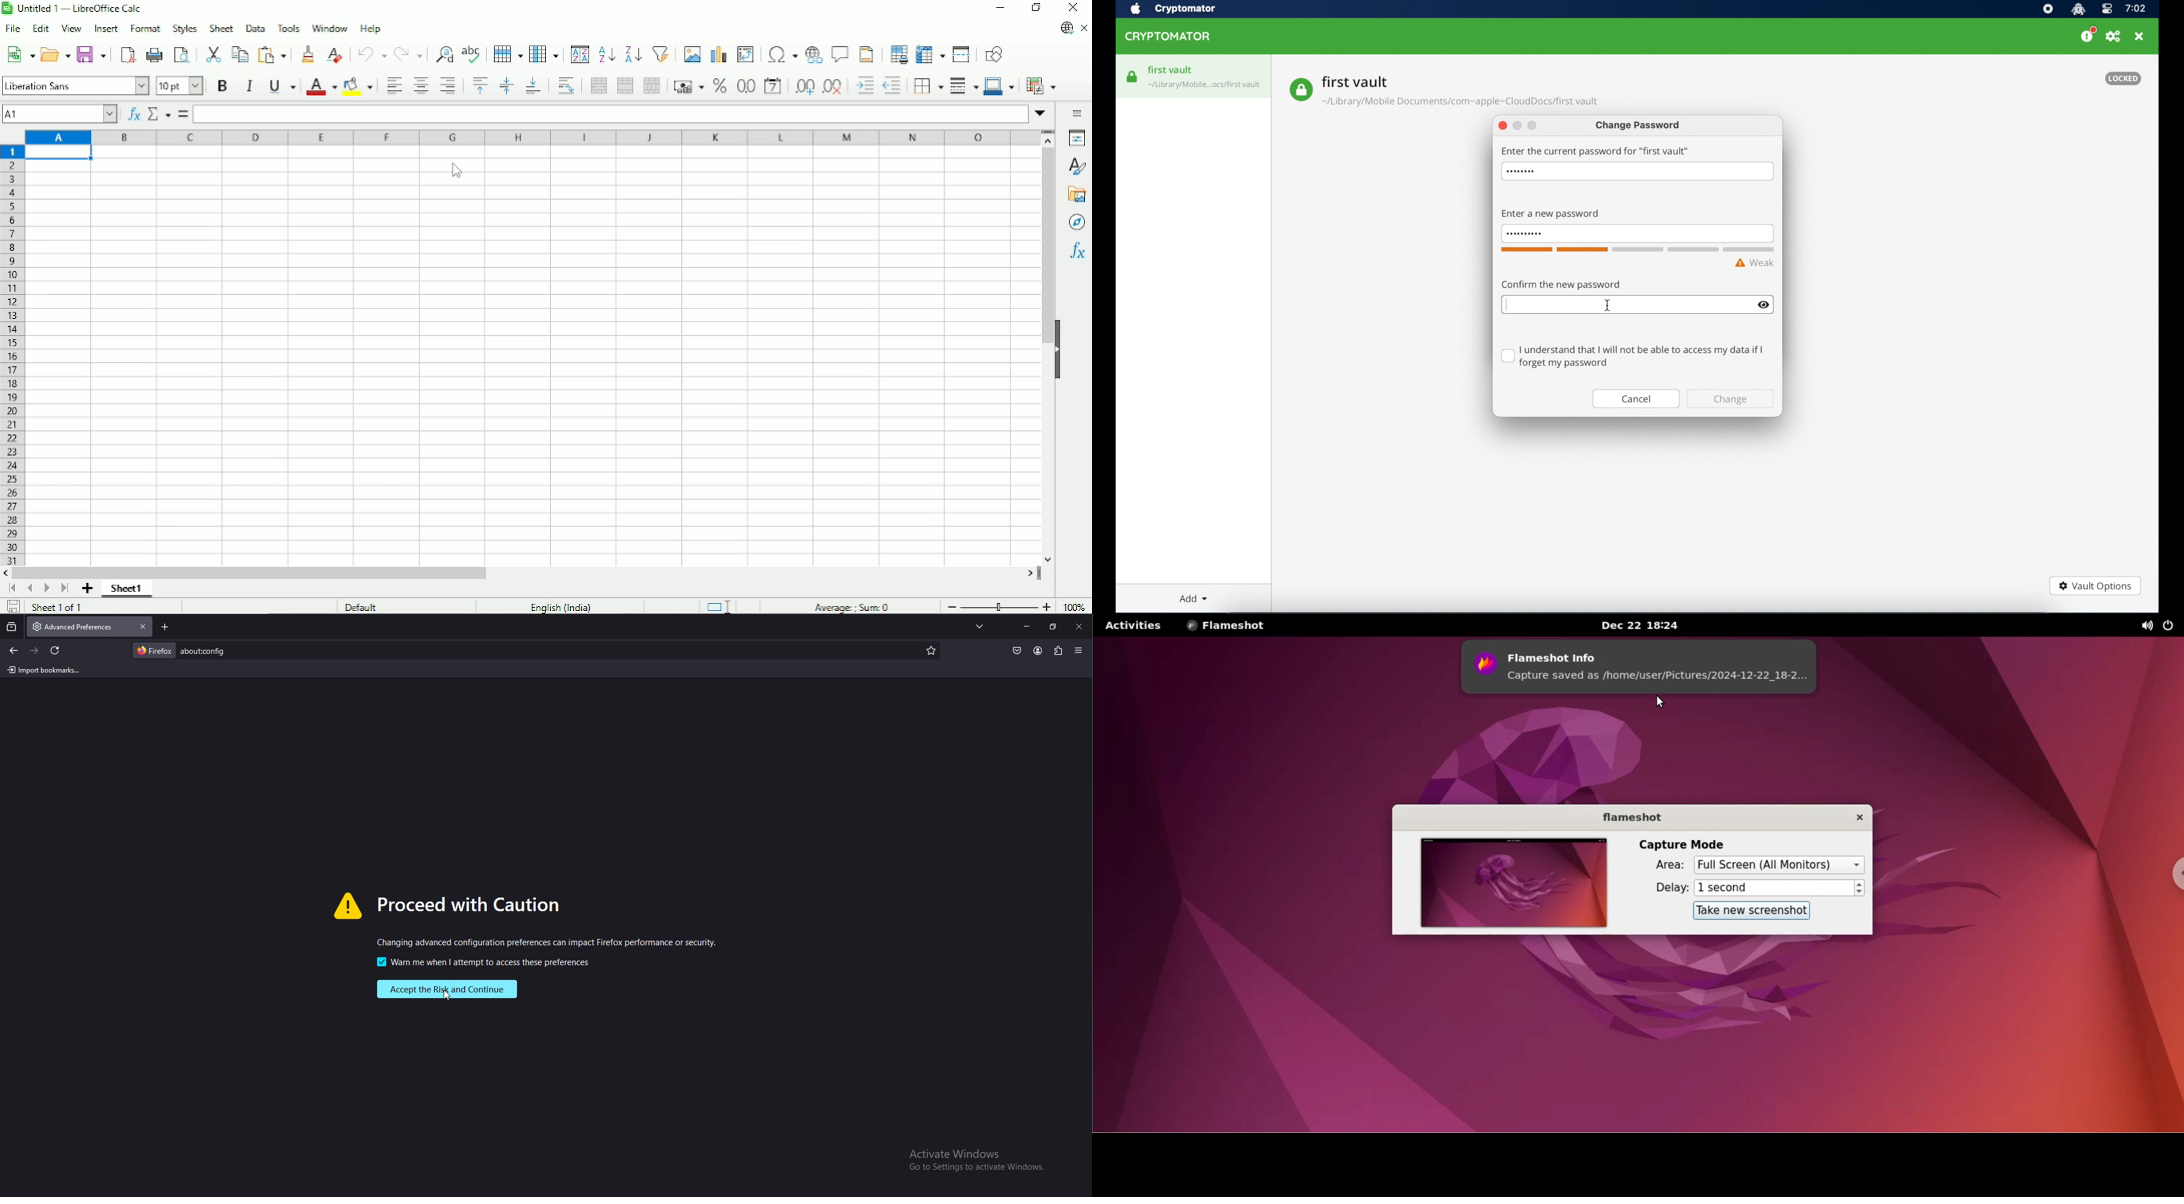 The height and width of the screenshot is (1204, 2184). Describe the element at coordinates (290, 28) in the screenshot. I see `Tools` at that location.